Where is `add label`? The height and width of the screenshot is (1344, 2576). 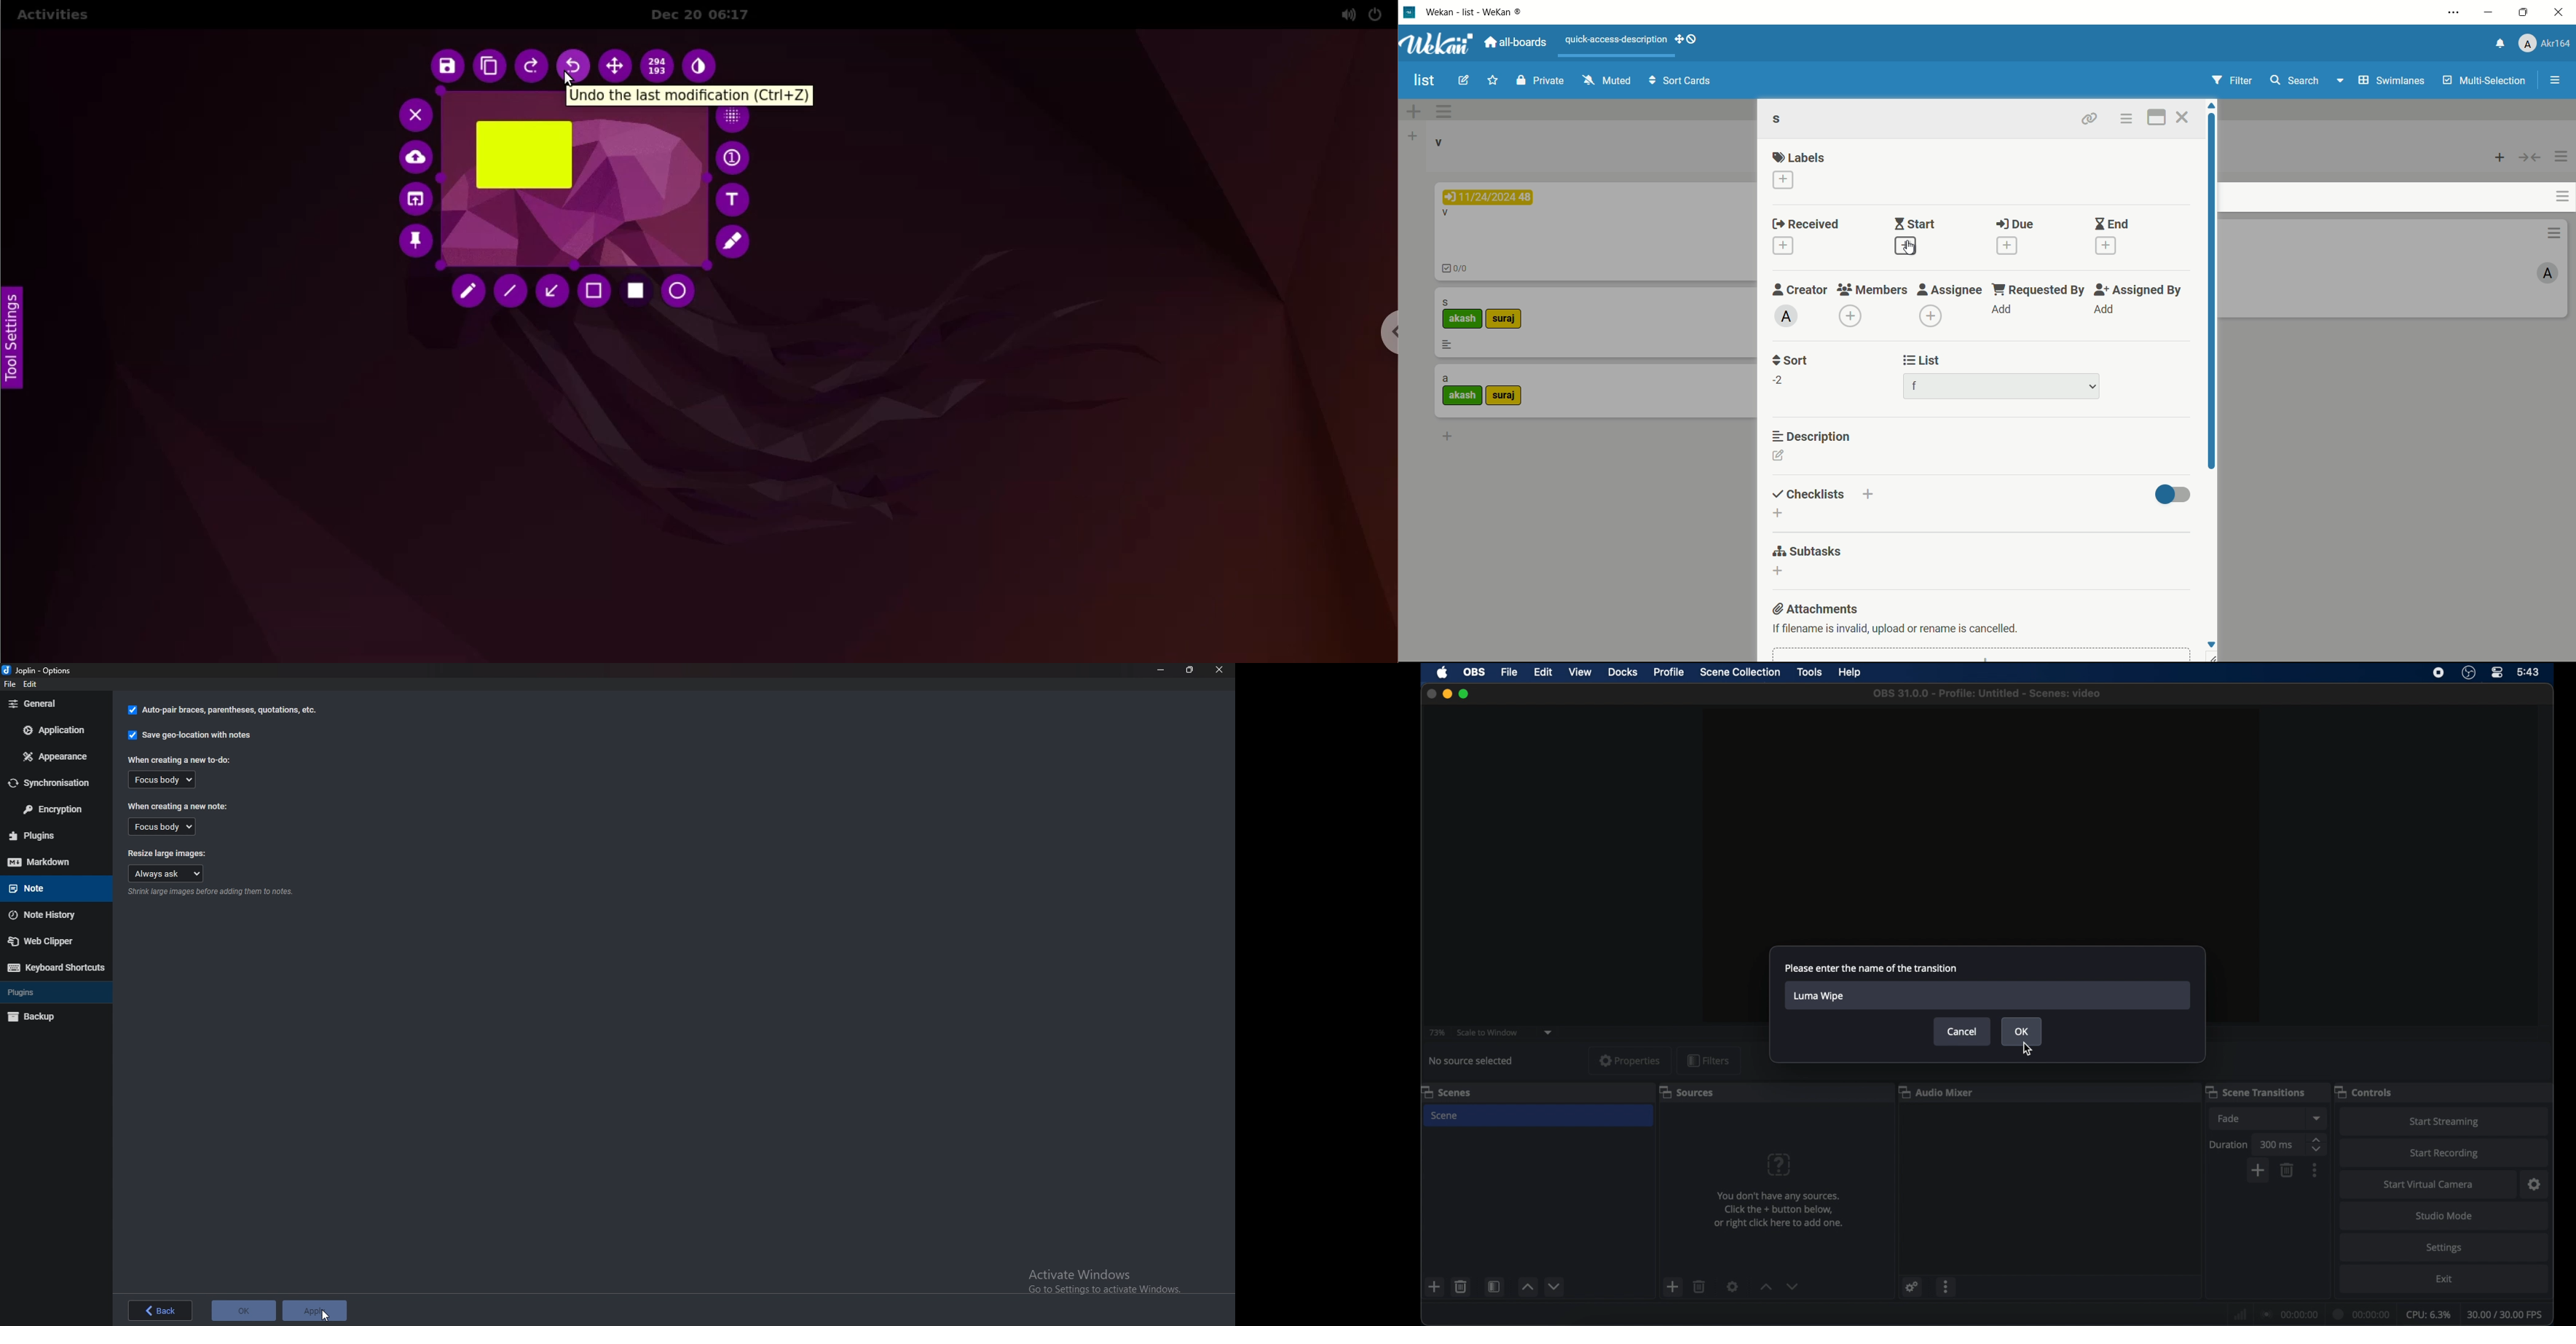
add label is located at coordinates (1784, 179).